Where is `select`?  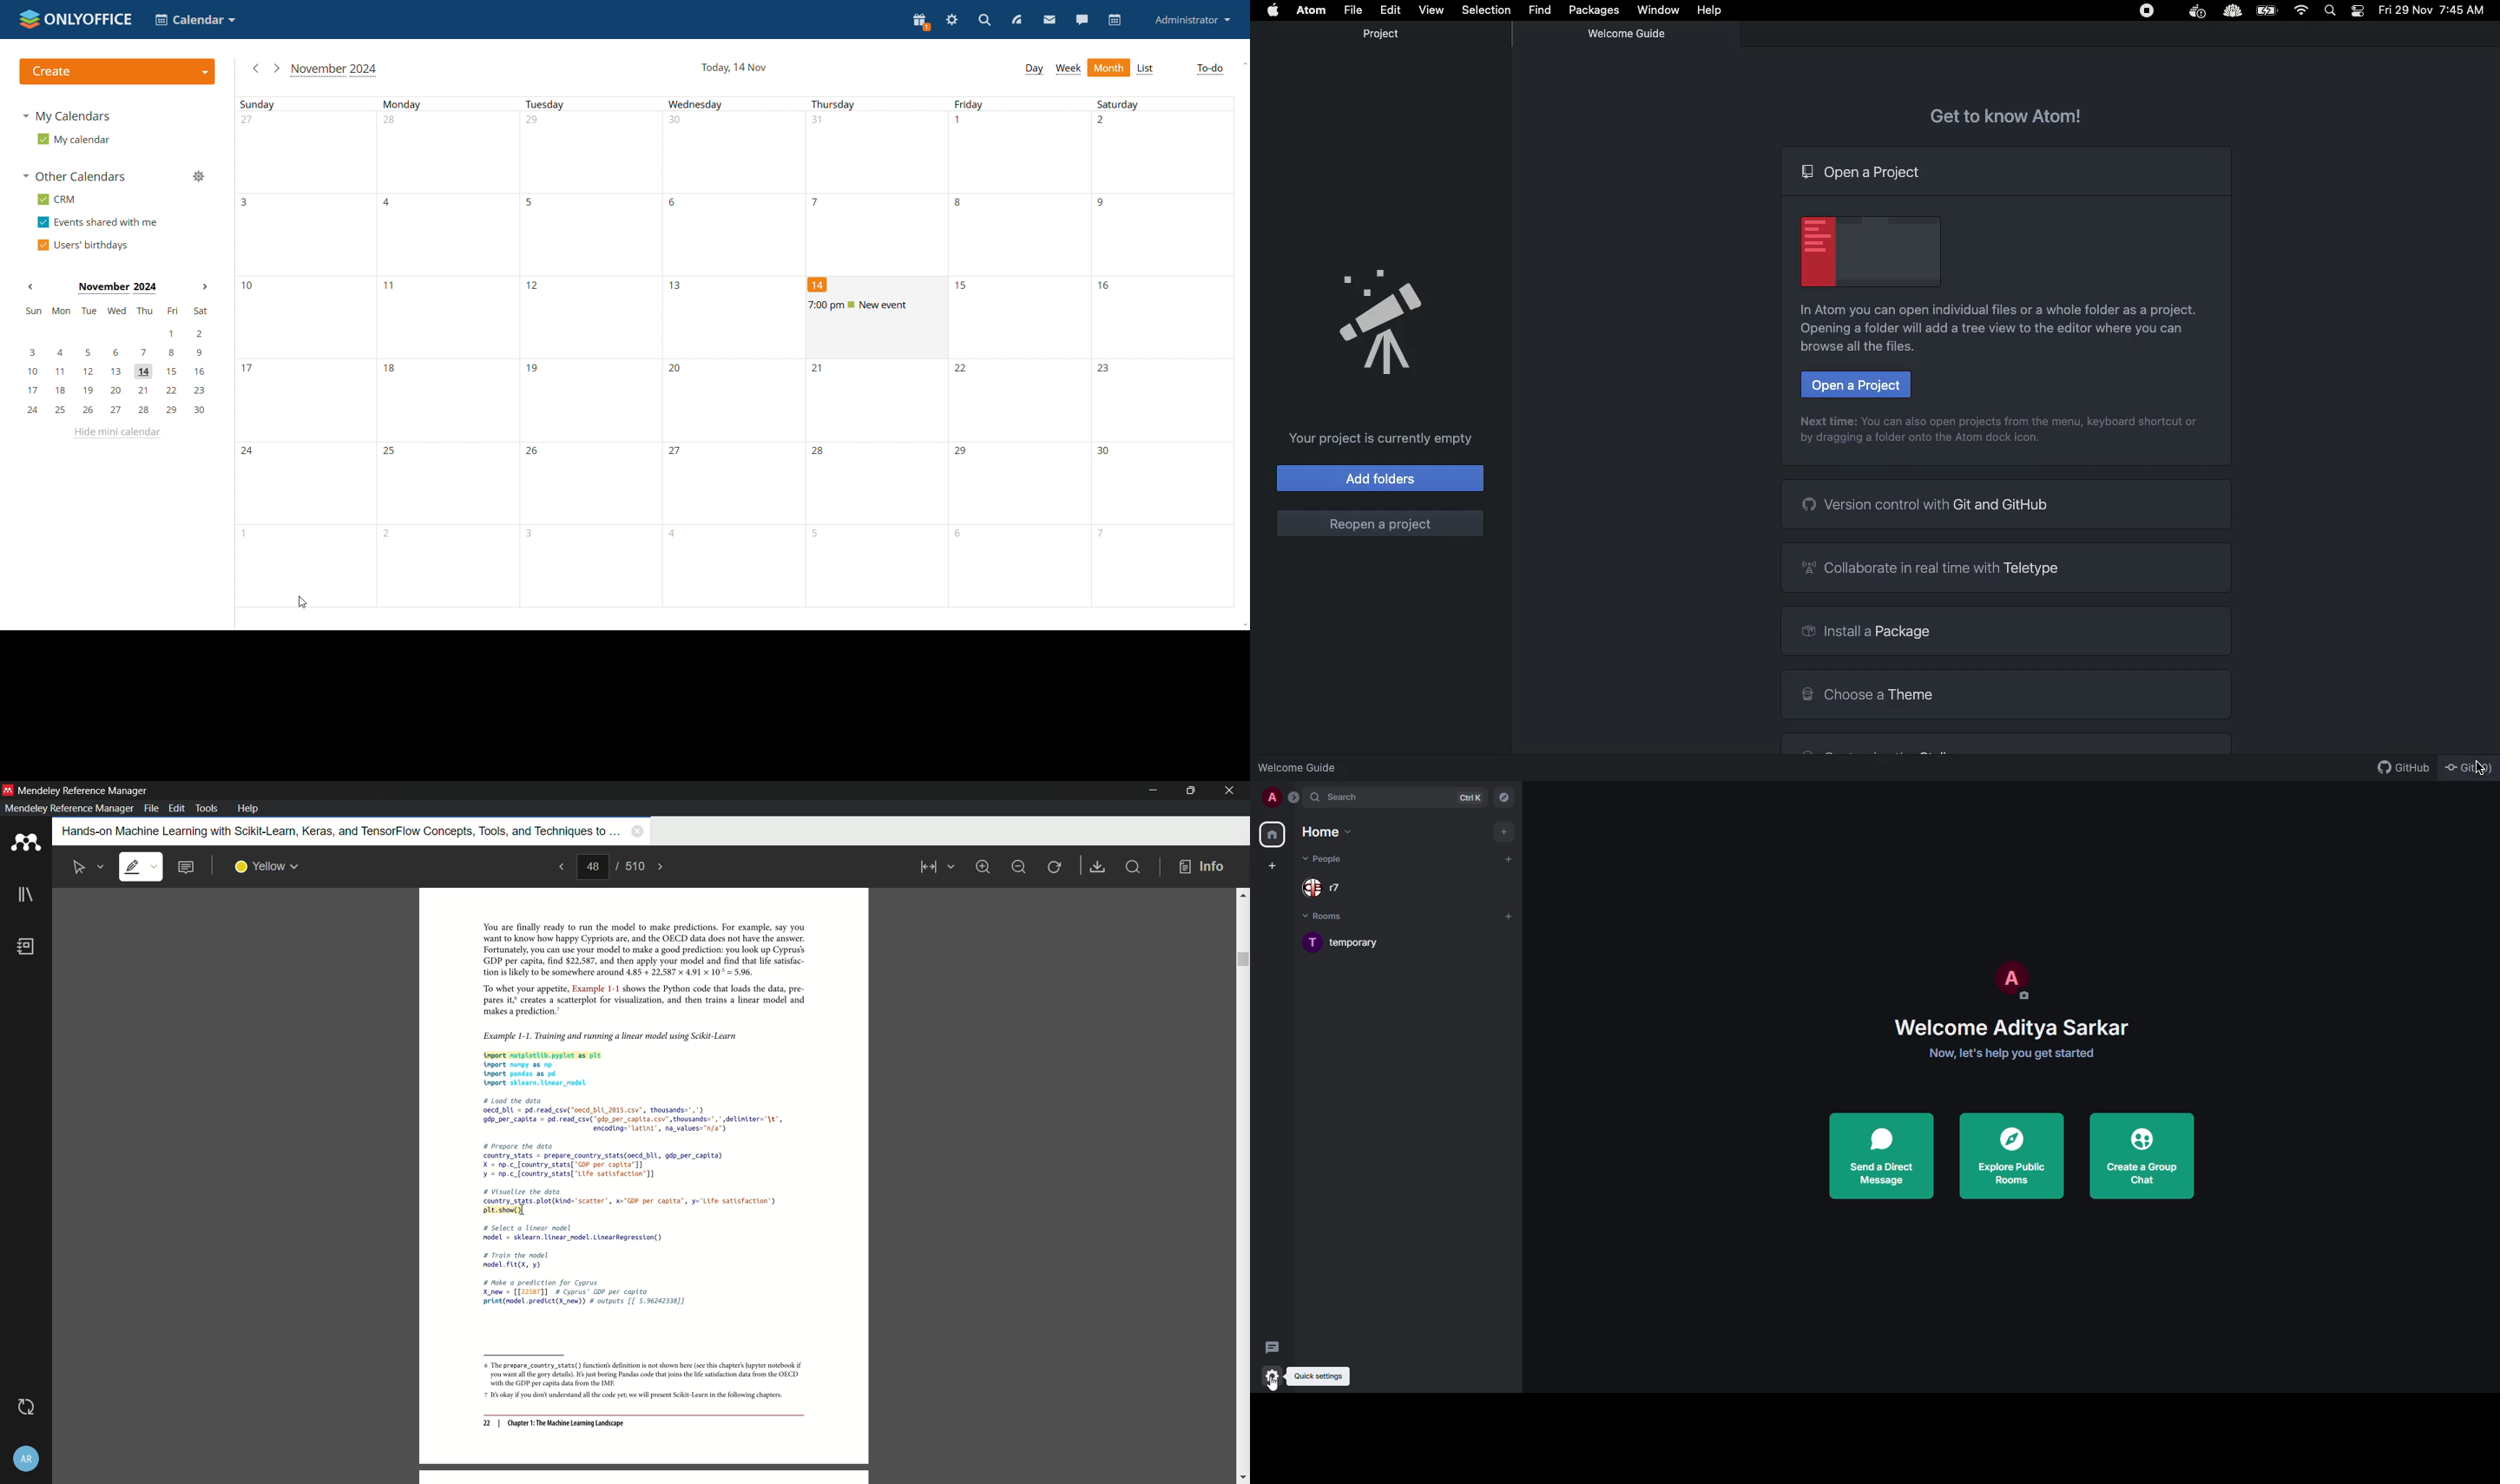
select is located at coordinates (80, 868).